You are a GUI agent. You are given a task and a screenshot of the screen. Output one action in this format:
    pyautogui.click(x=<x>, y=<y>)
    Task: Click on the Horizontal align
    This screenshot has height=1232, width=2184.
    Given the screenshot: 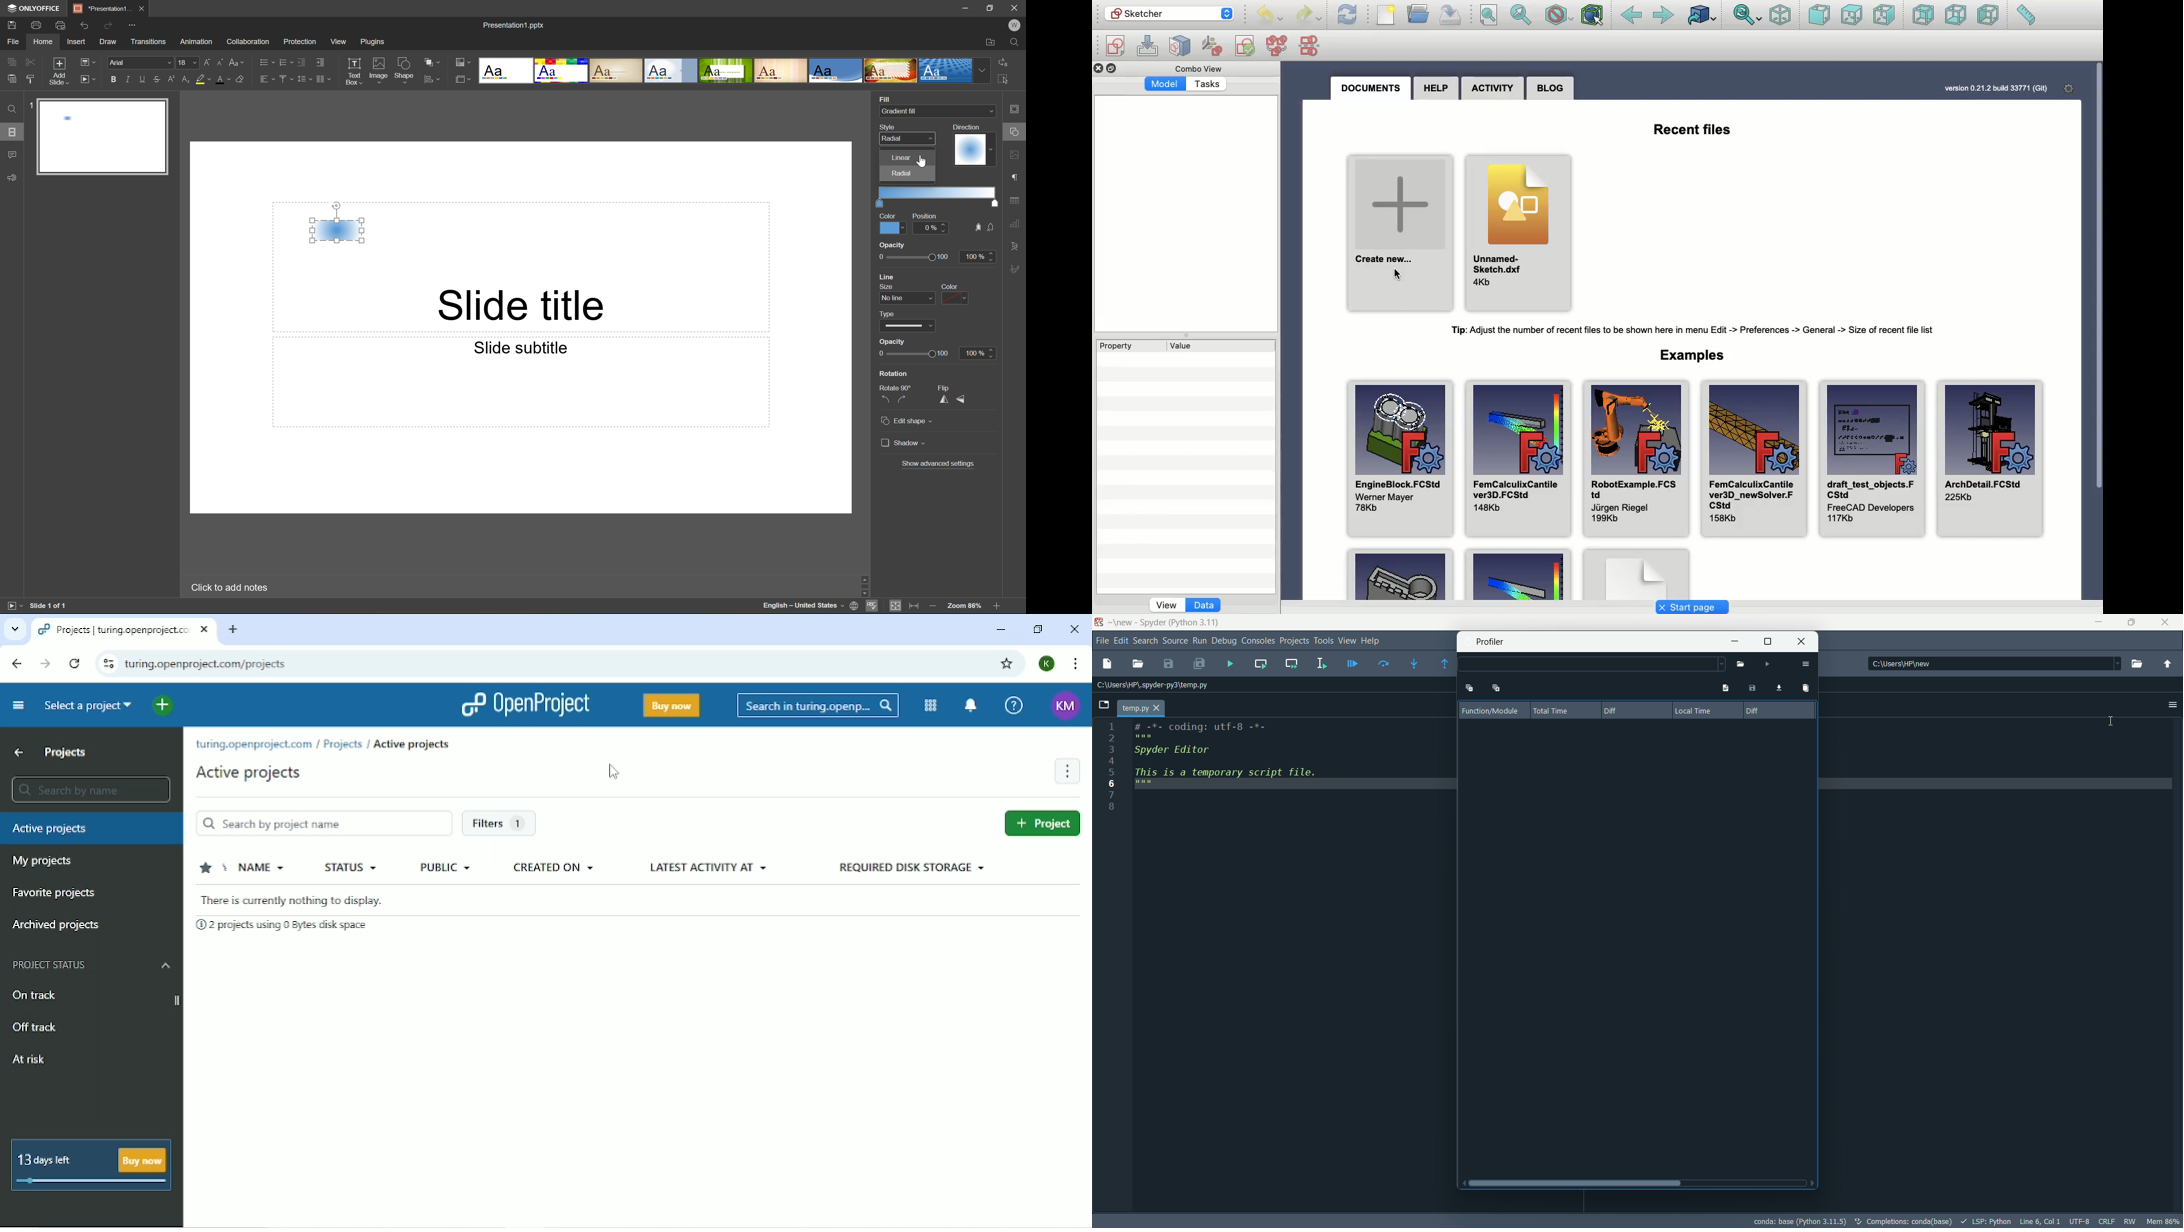 What is the action you would take?
    pyautogui.click(x=267, y=80)
    